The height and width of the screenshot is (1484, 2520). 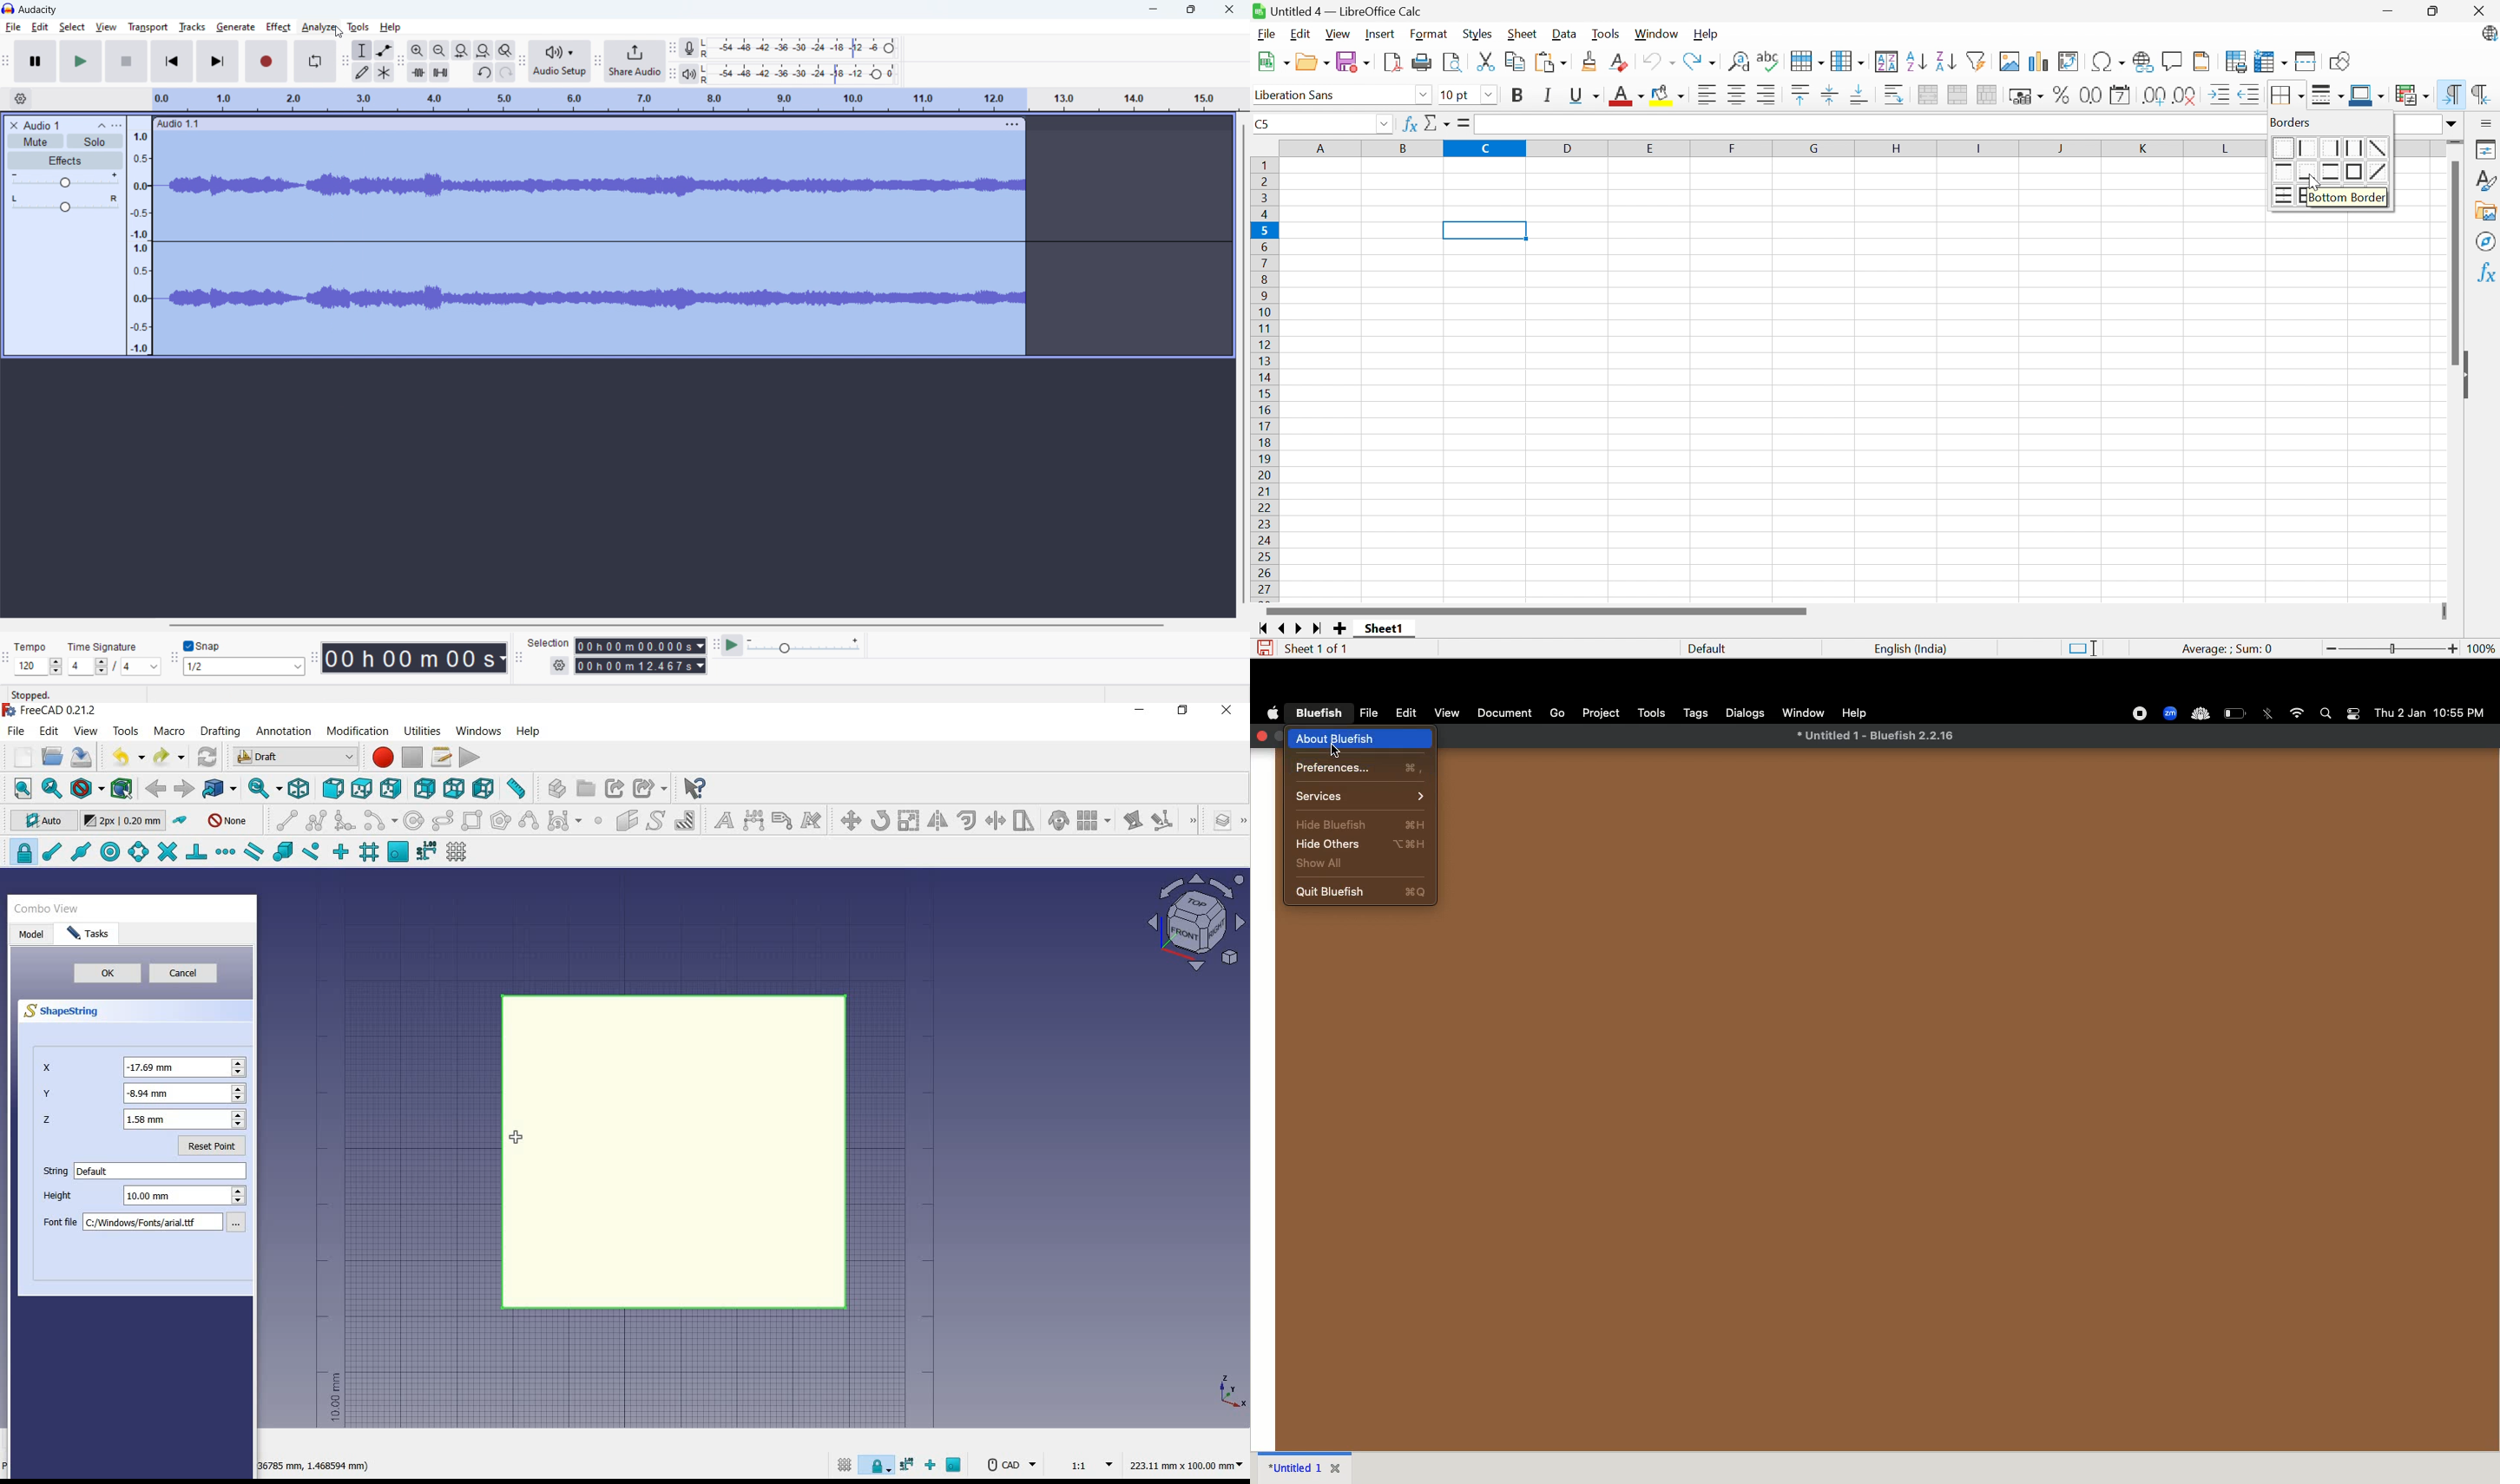 I want to click on transport, so click(x=148, y=27).